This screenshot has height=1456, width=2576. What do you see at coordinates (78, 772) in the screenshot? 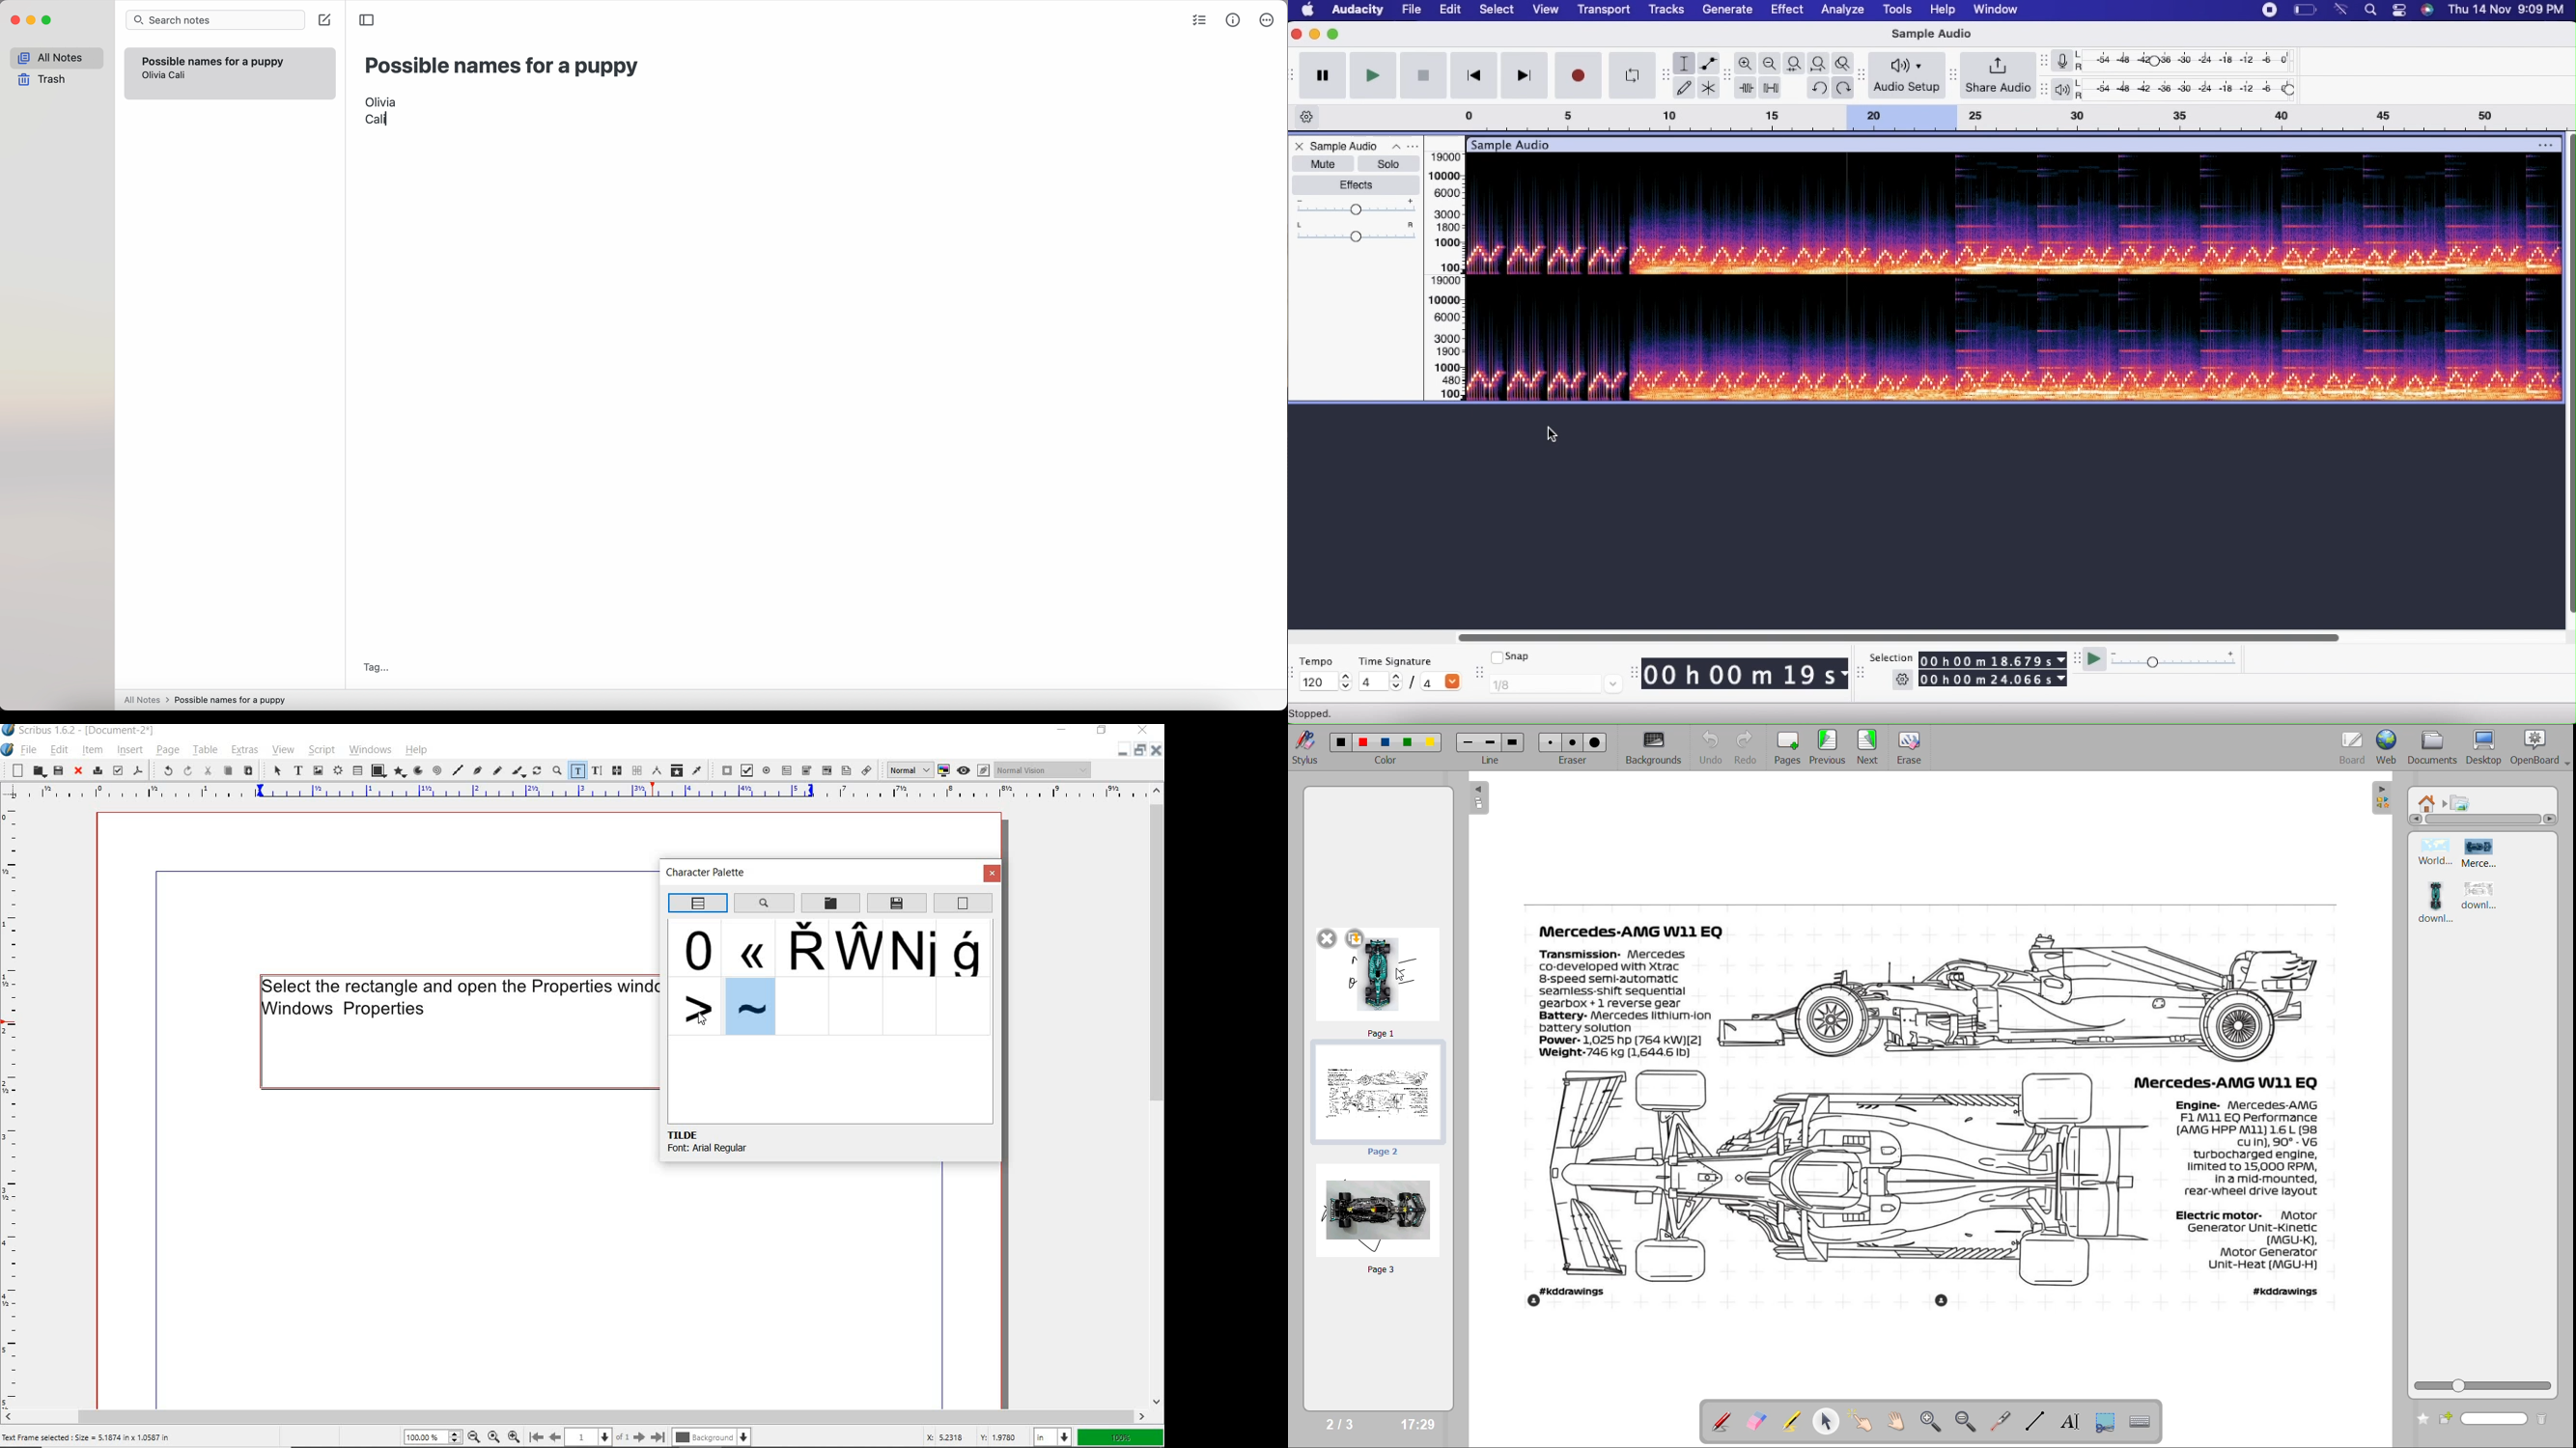
I see `close` at bounding box center [78, 772].